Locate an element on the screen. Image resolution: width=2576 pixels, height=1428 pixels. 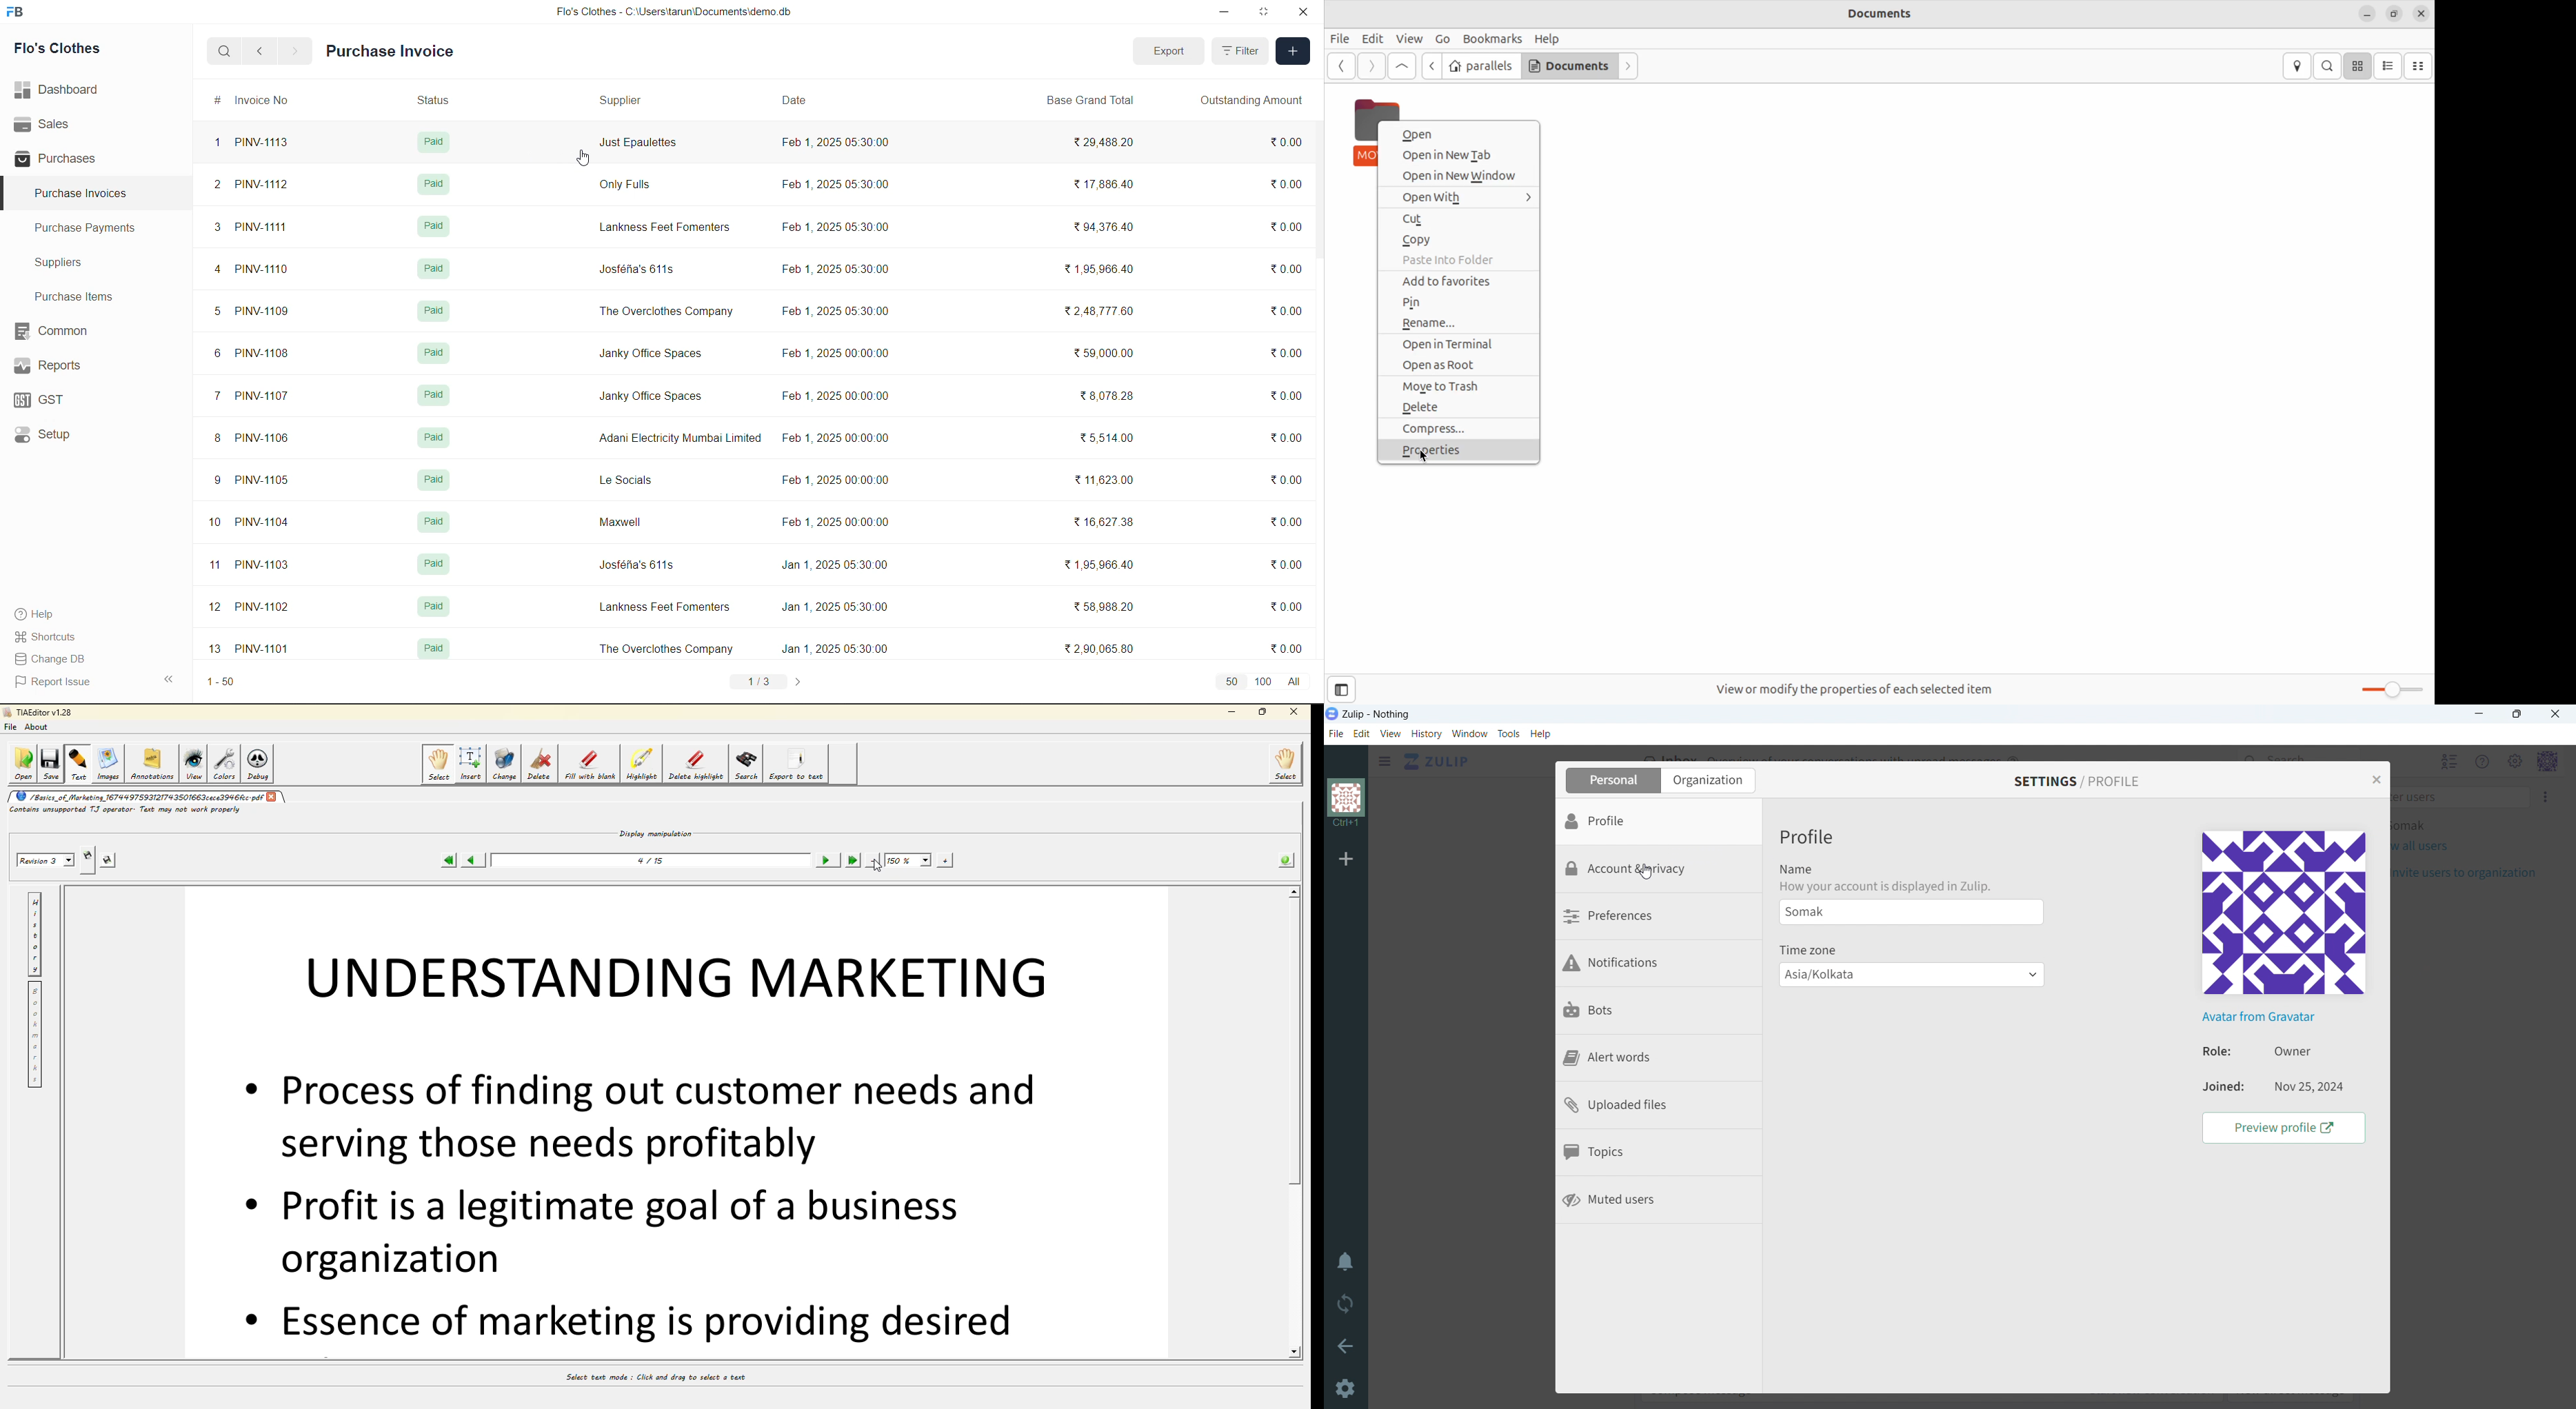
₹8078.28 is located at coordinates (1108, 396).